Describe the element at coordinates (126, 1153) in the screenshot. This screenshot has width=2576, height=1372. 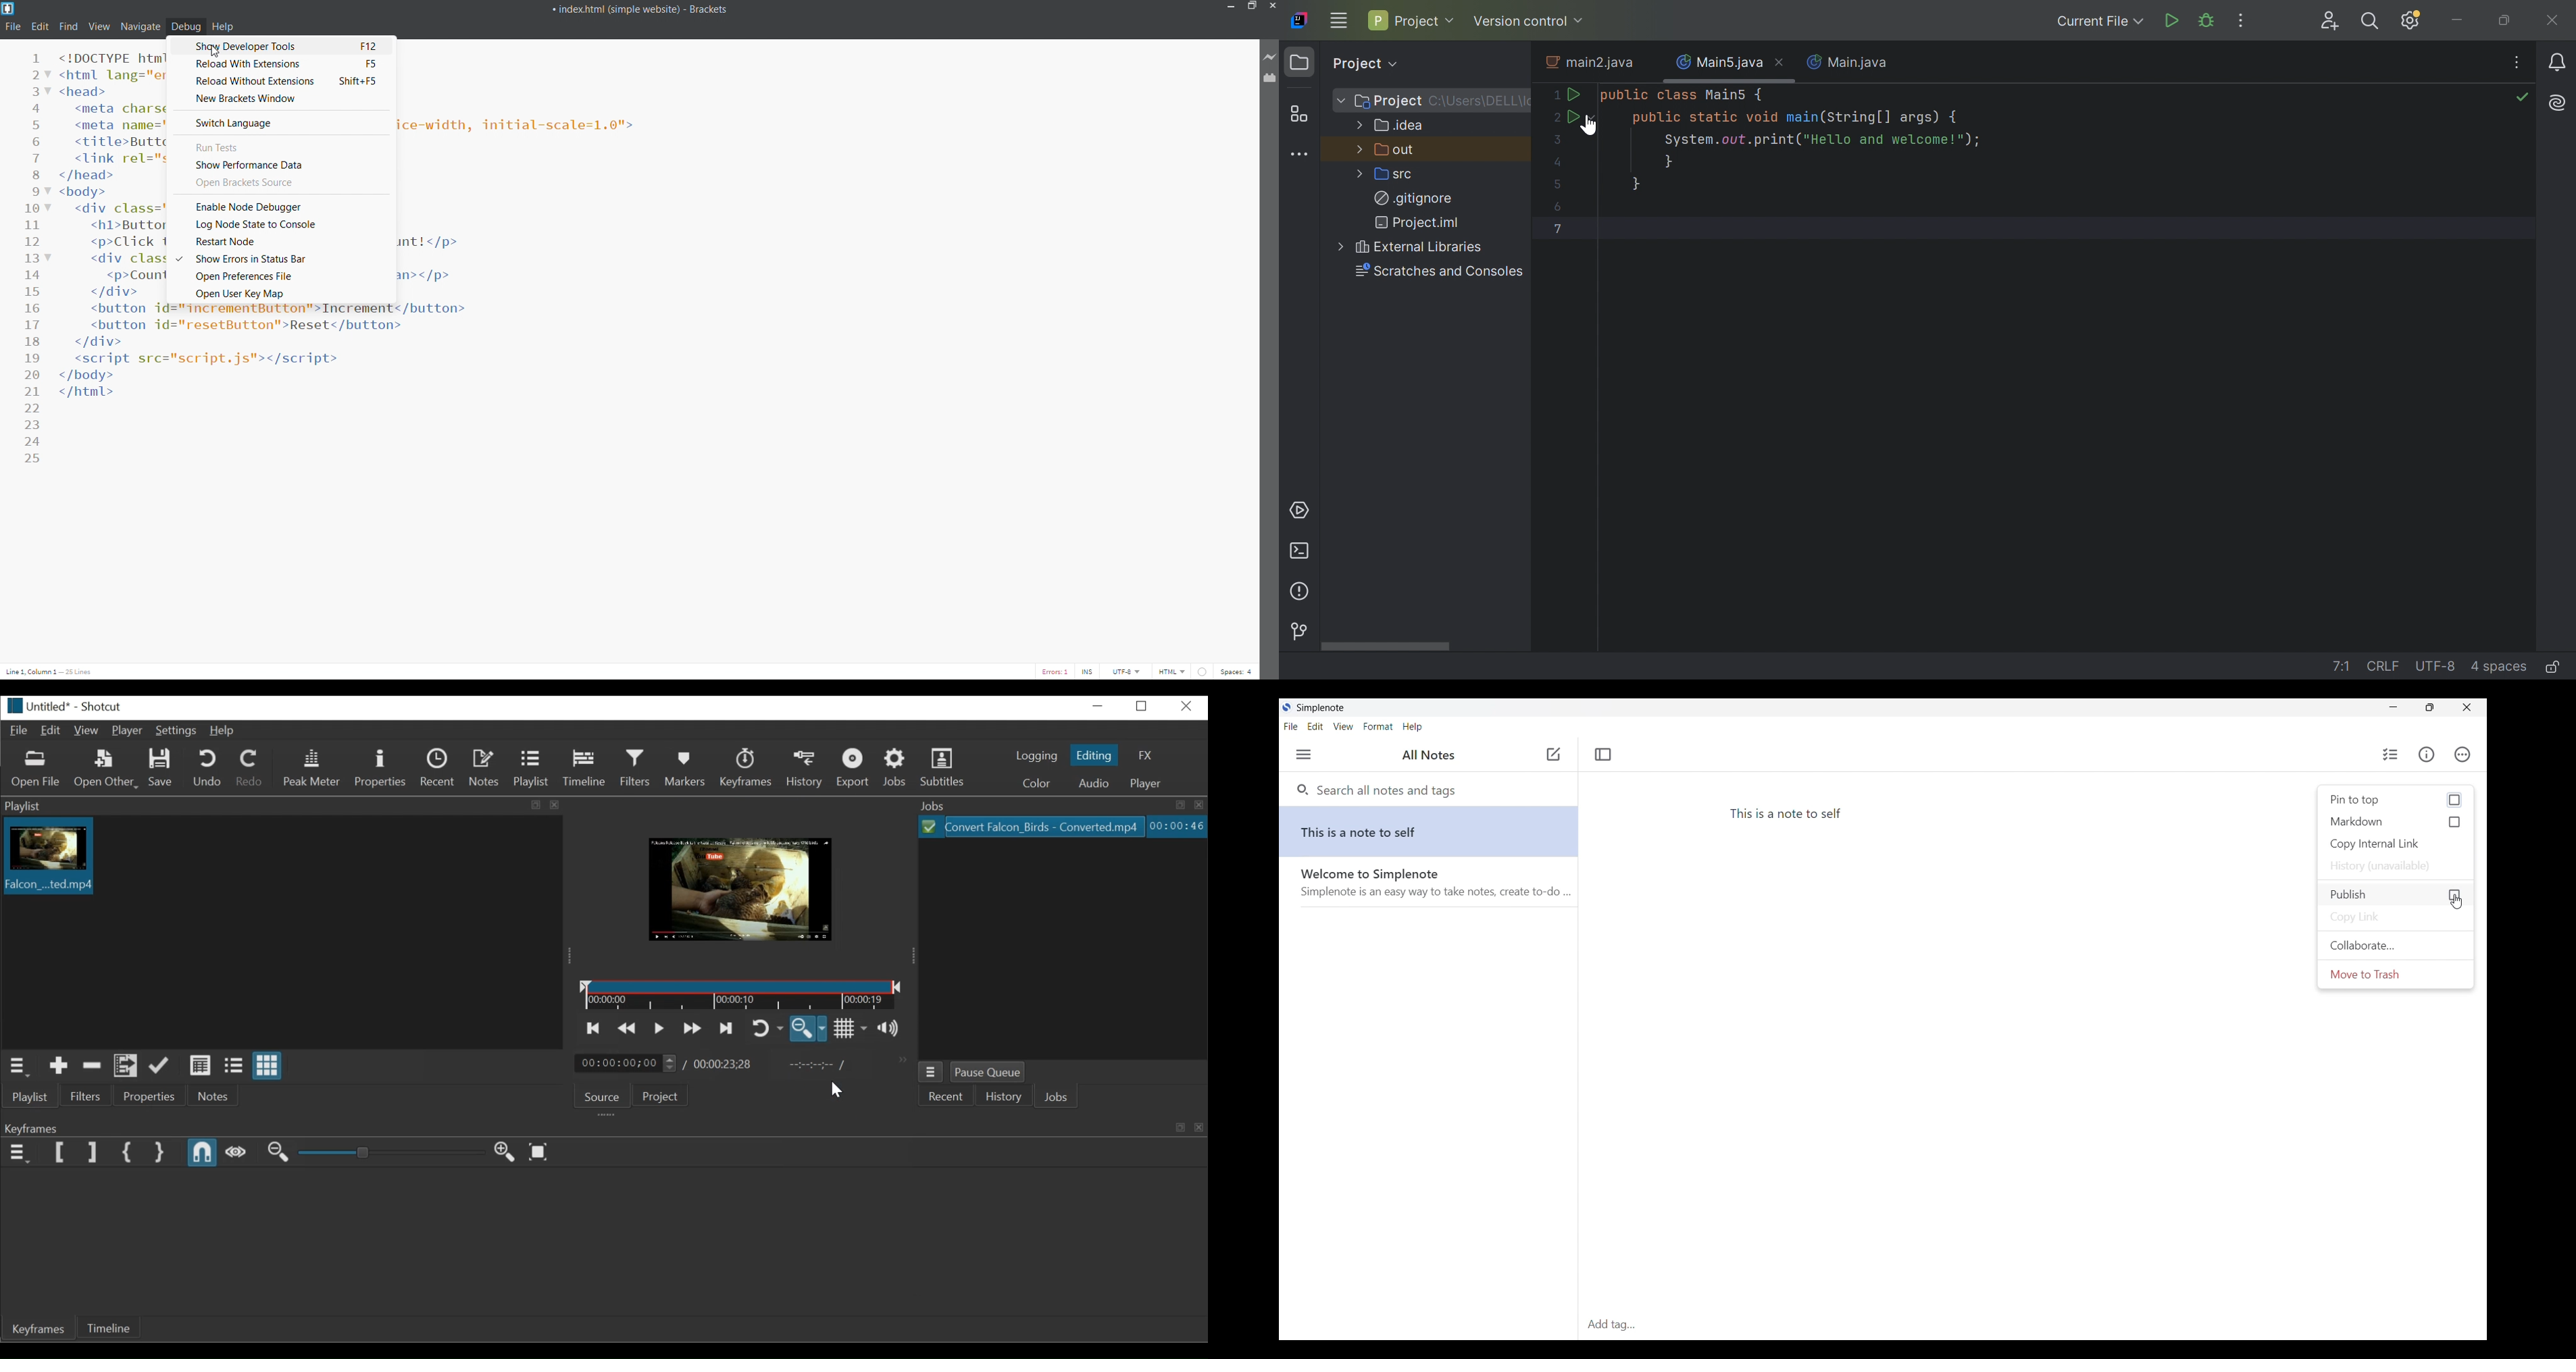
I see `Set First Simple Keyframe` at that location.